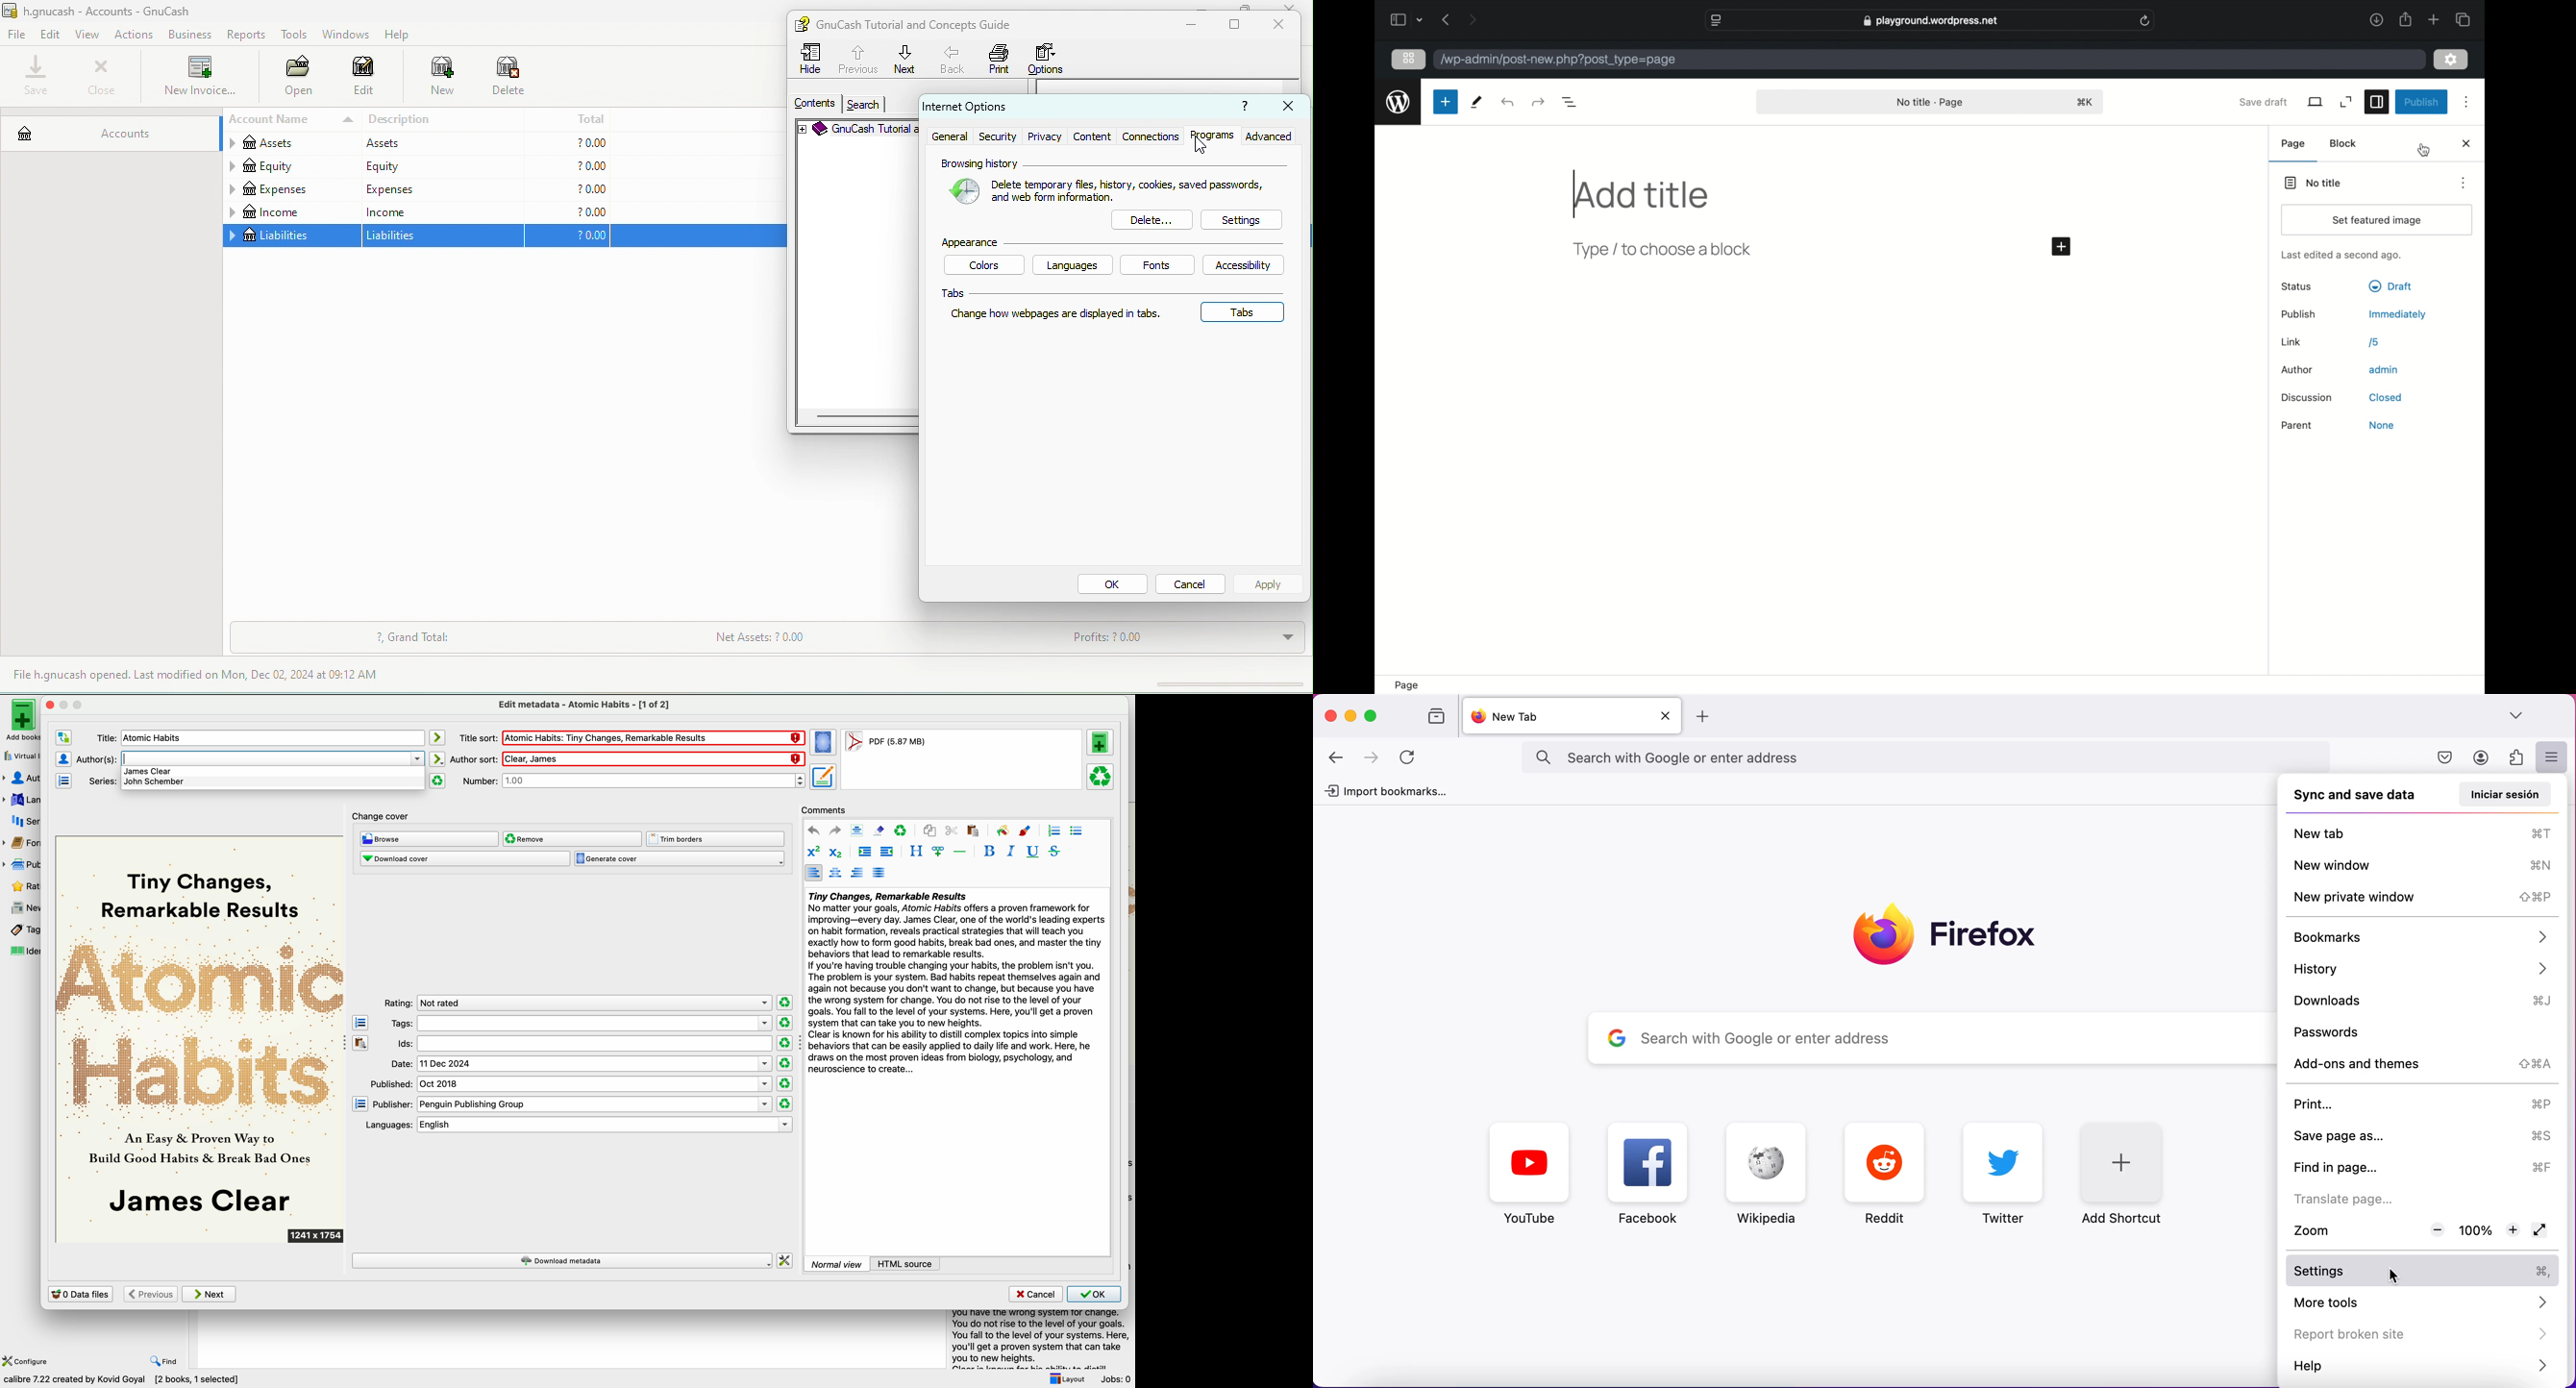 The width and height of the screenshot is (2576, 1400). Describe the element at coordinates (1420, 21) in the screenshot. I see `tab group picker` at that location.